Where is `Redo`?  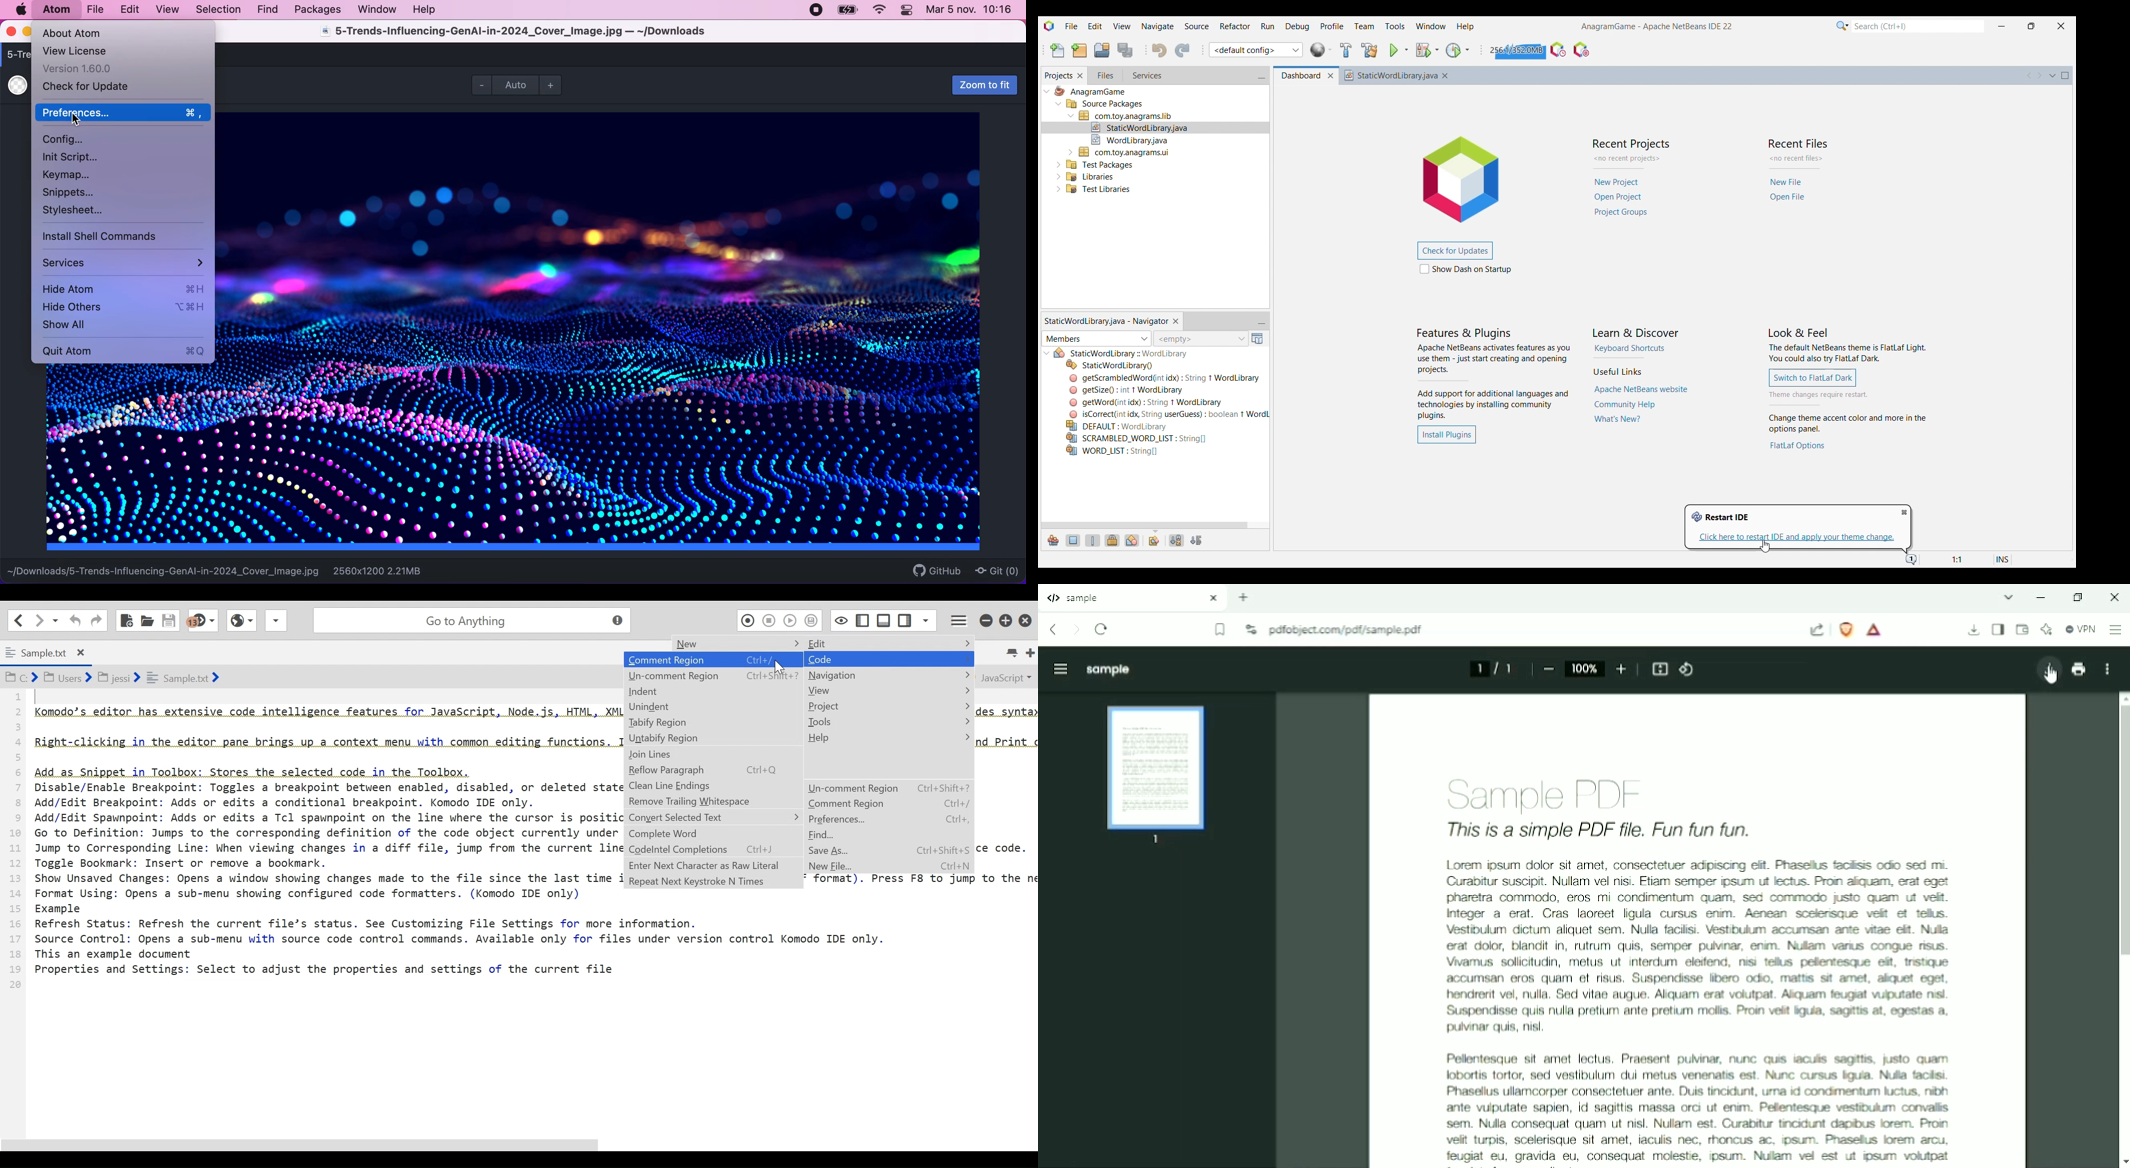 Redo is located at coordinates (1182, 50).